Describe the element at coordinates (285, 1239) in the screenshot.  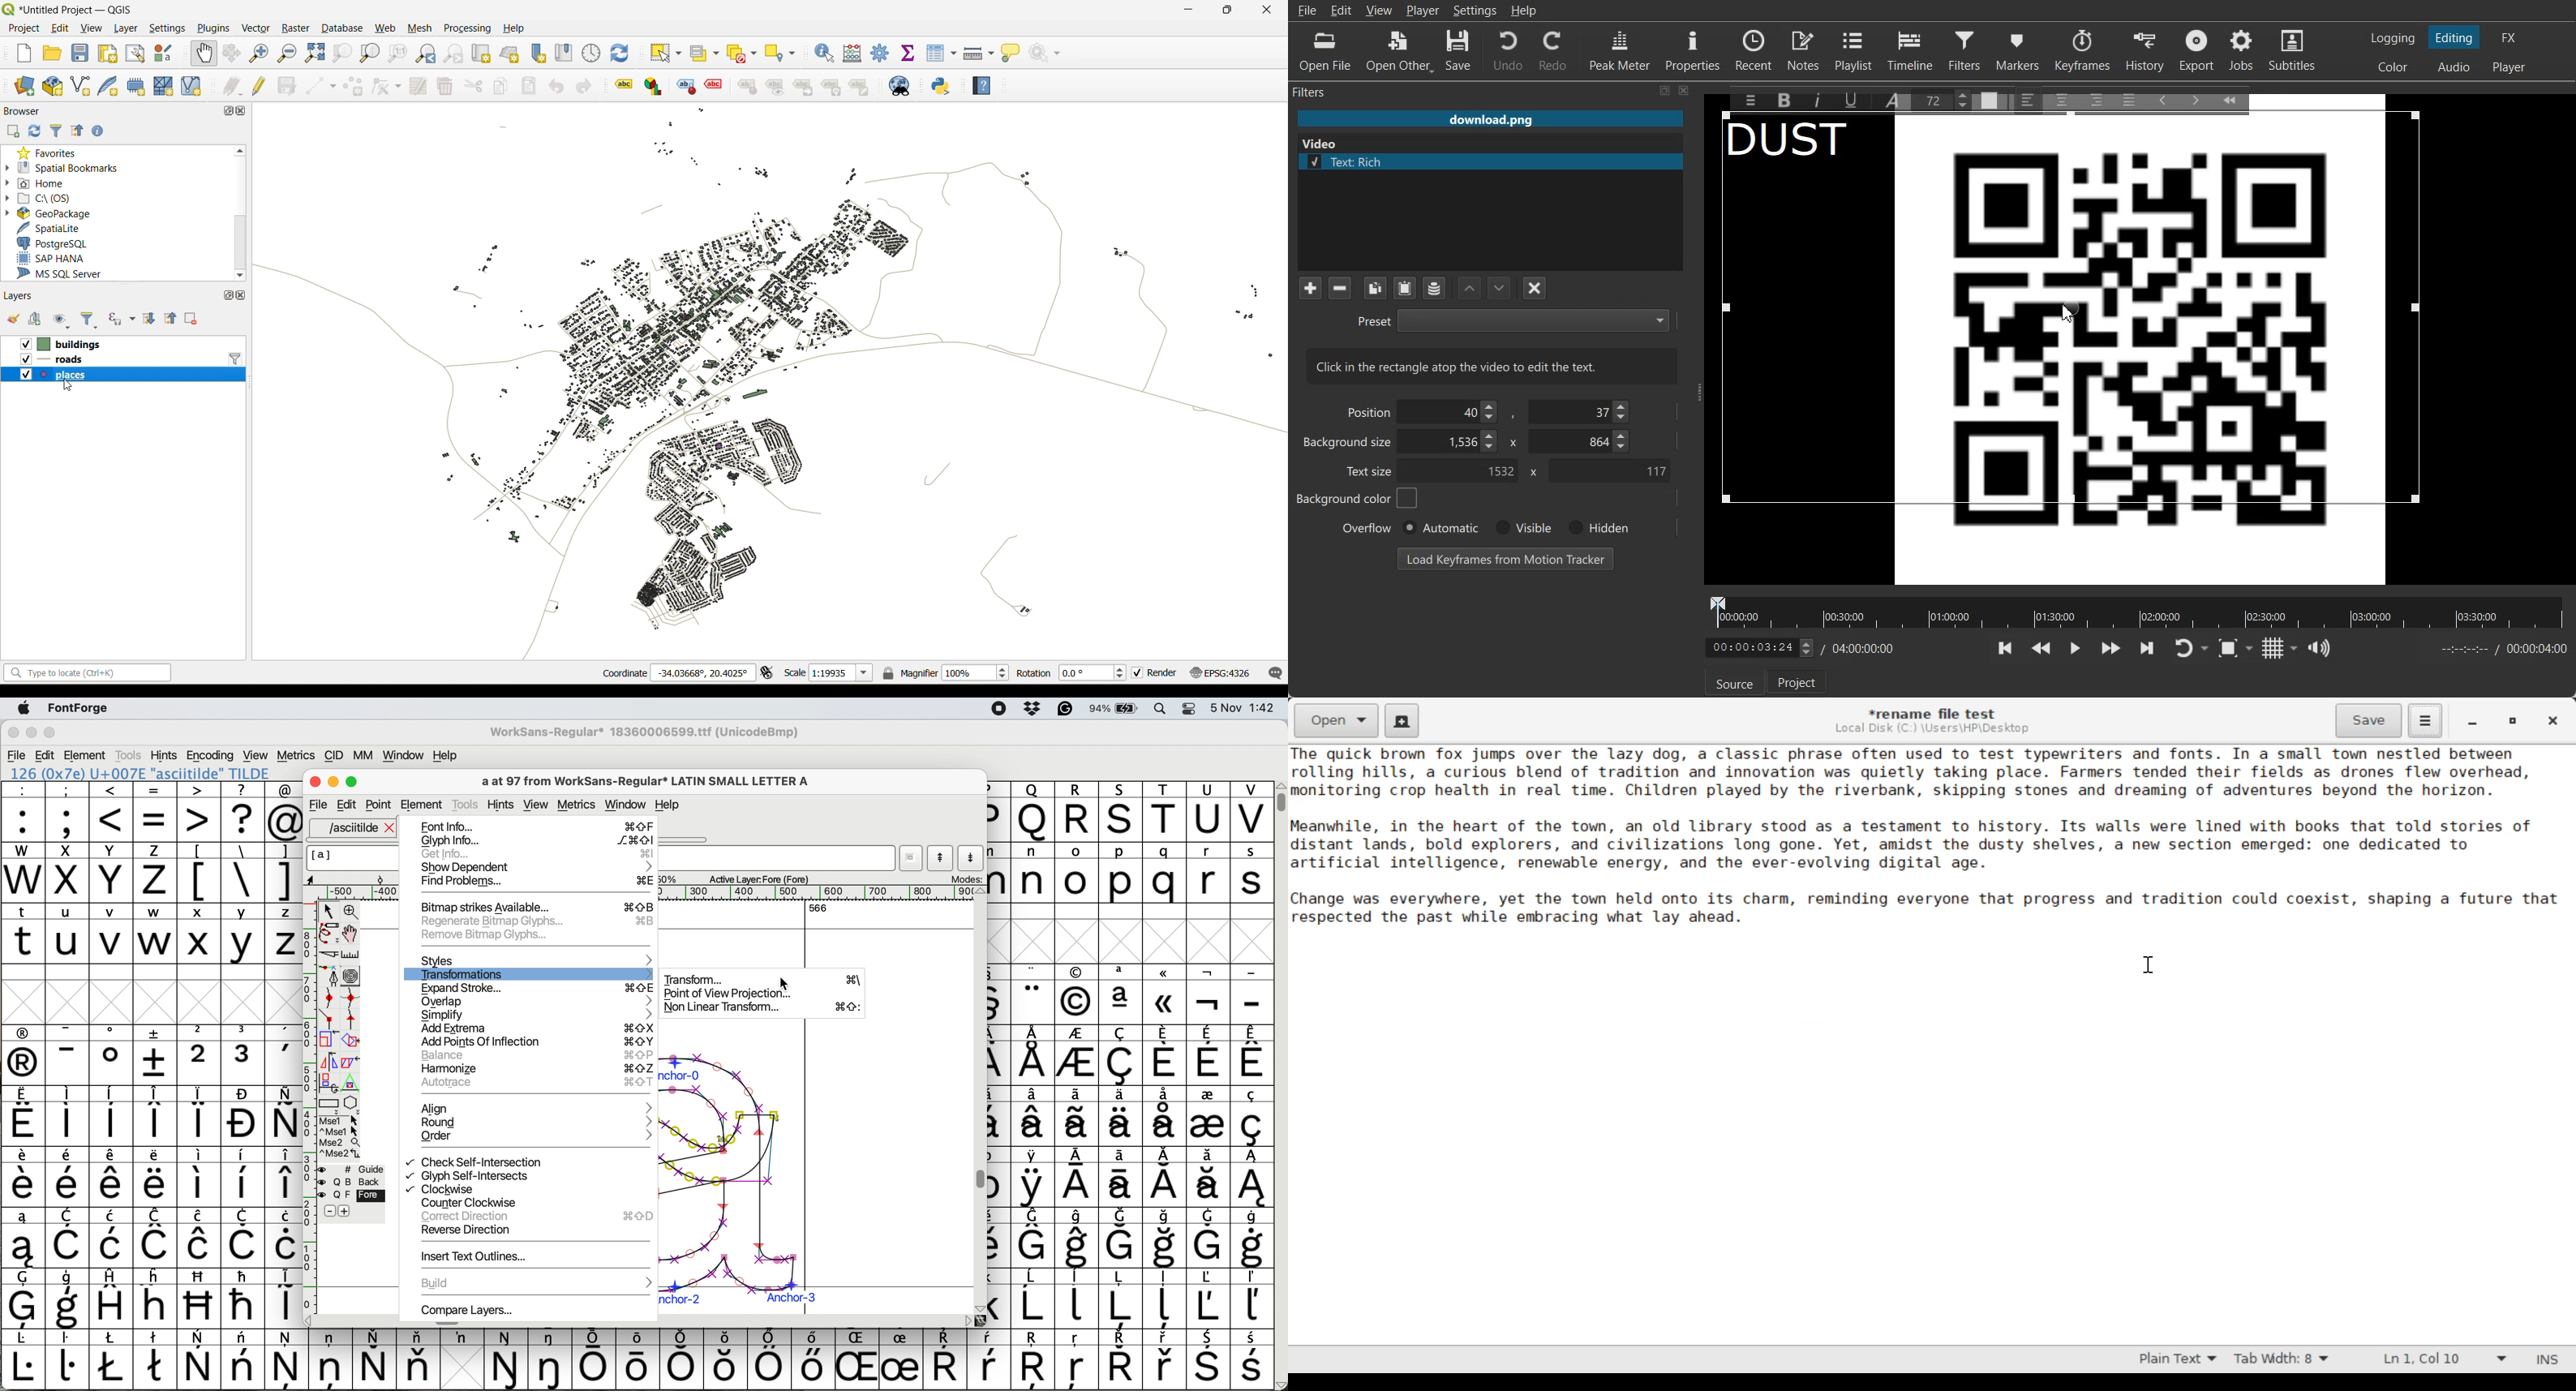
I see `symbol` at that location.